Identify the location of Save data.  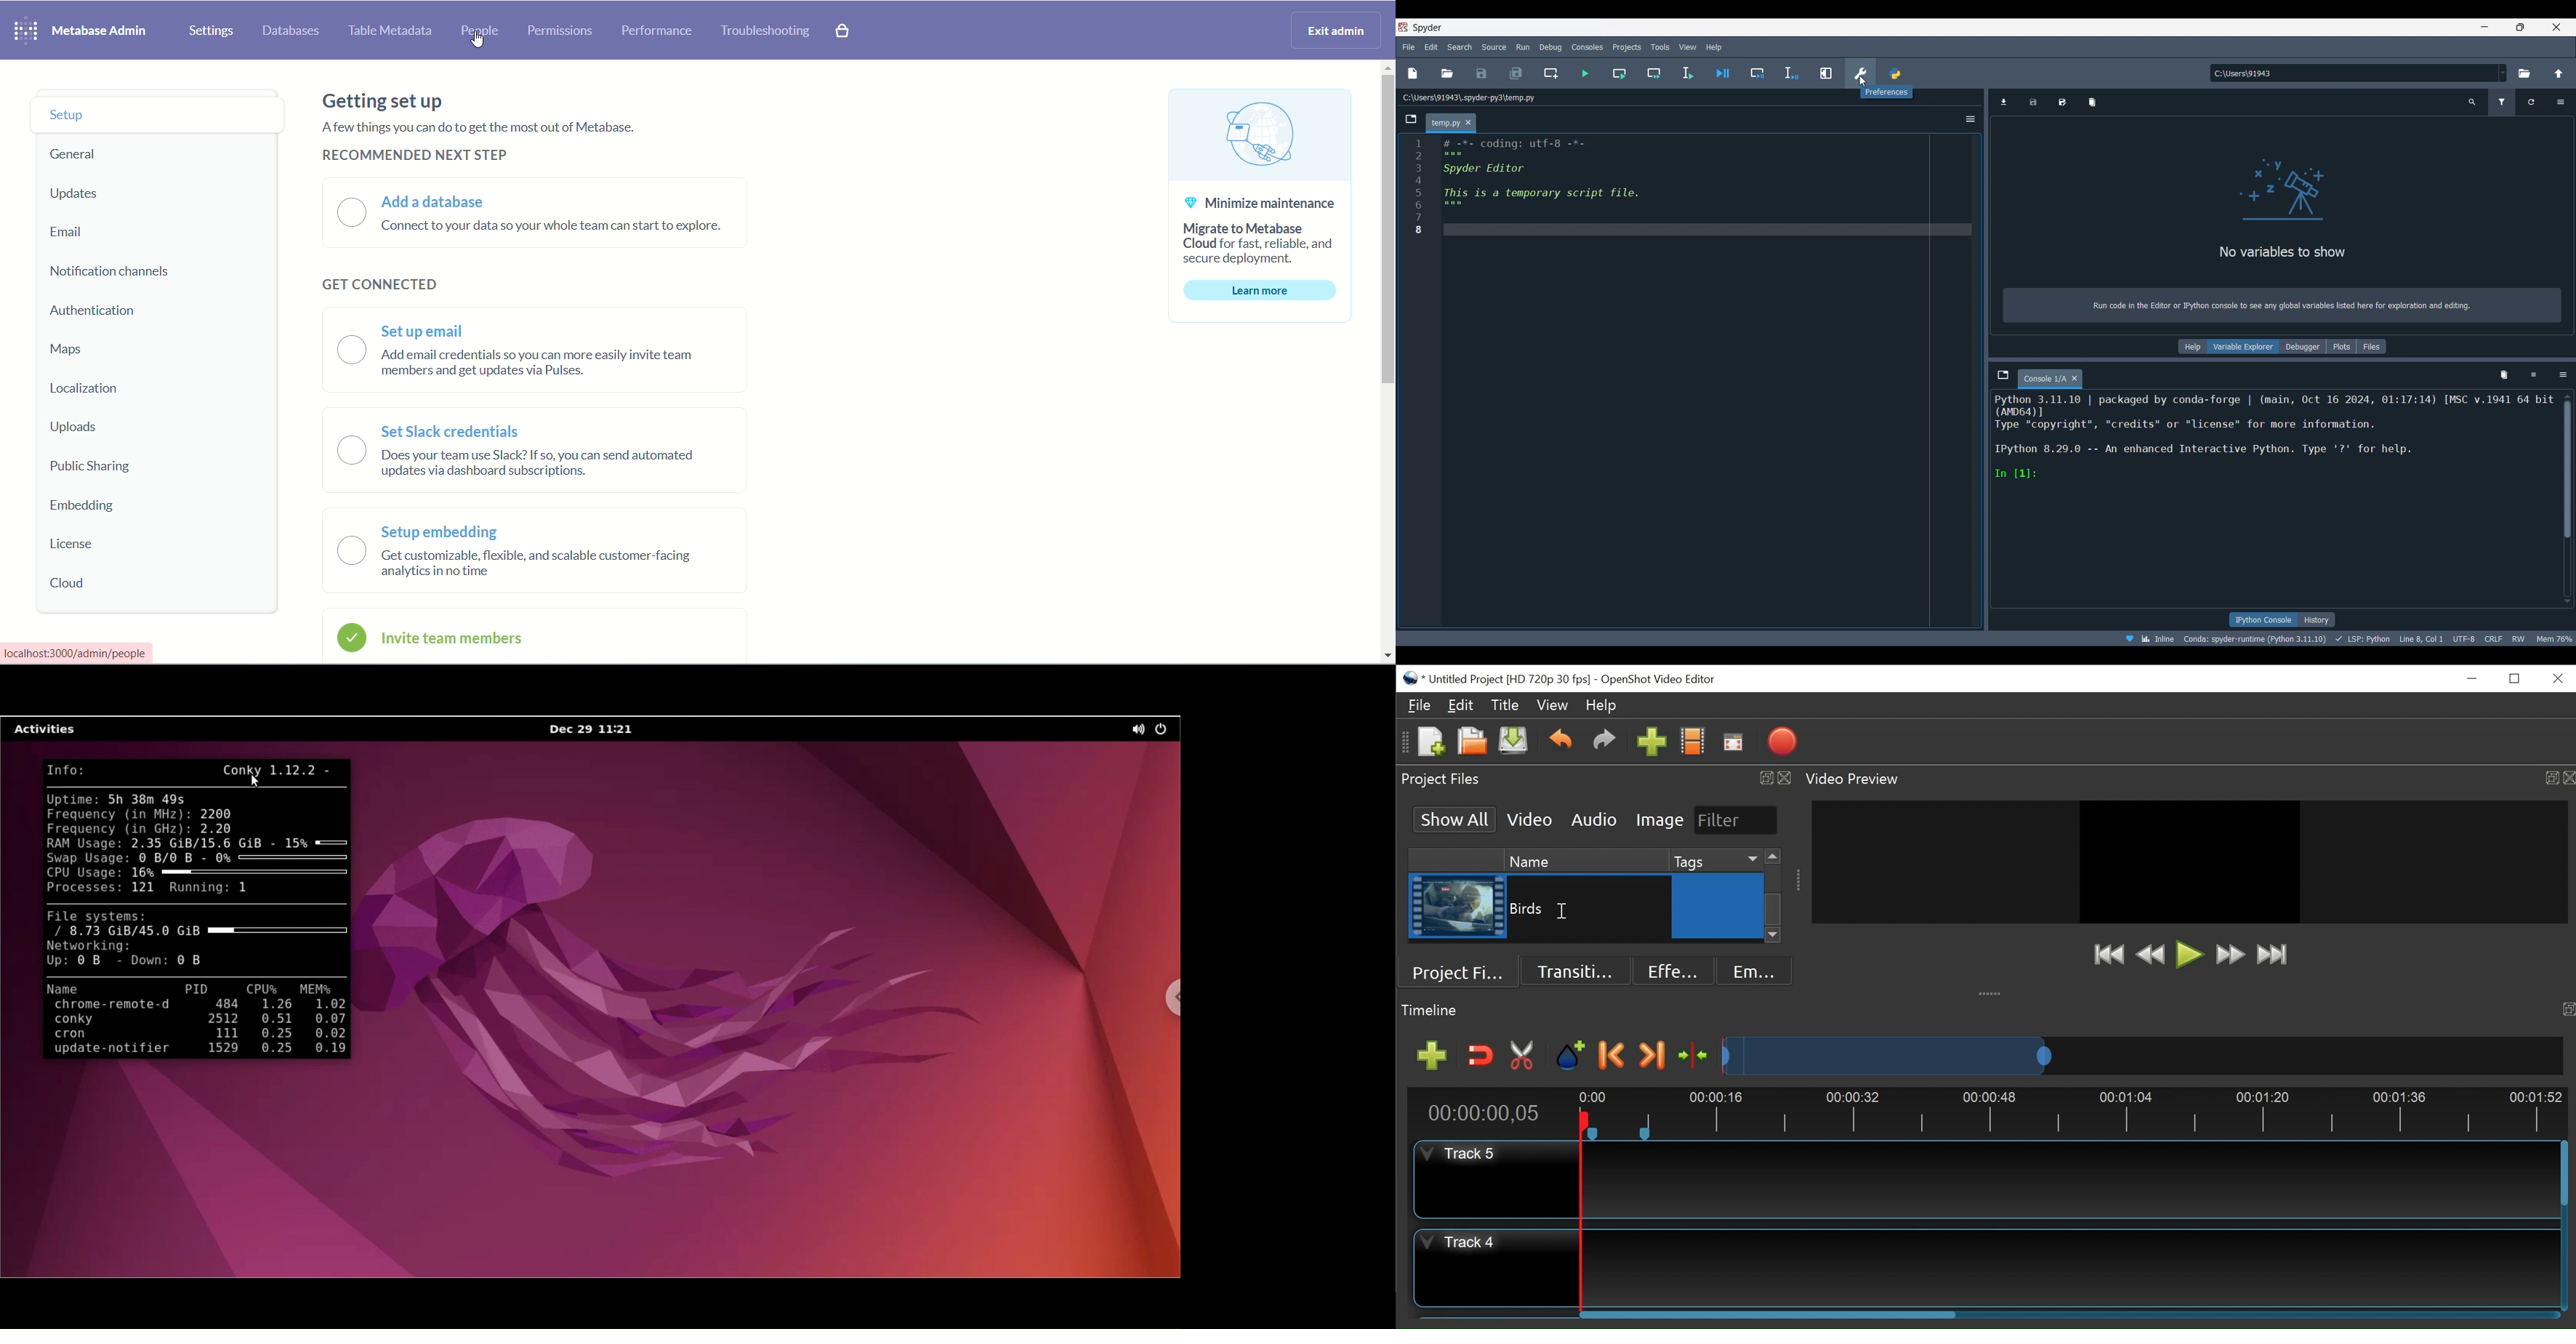
(2033, 102).